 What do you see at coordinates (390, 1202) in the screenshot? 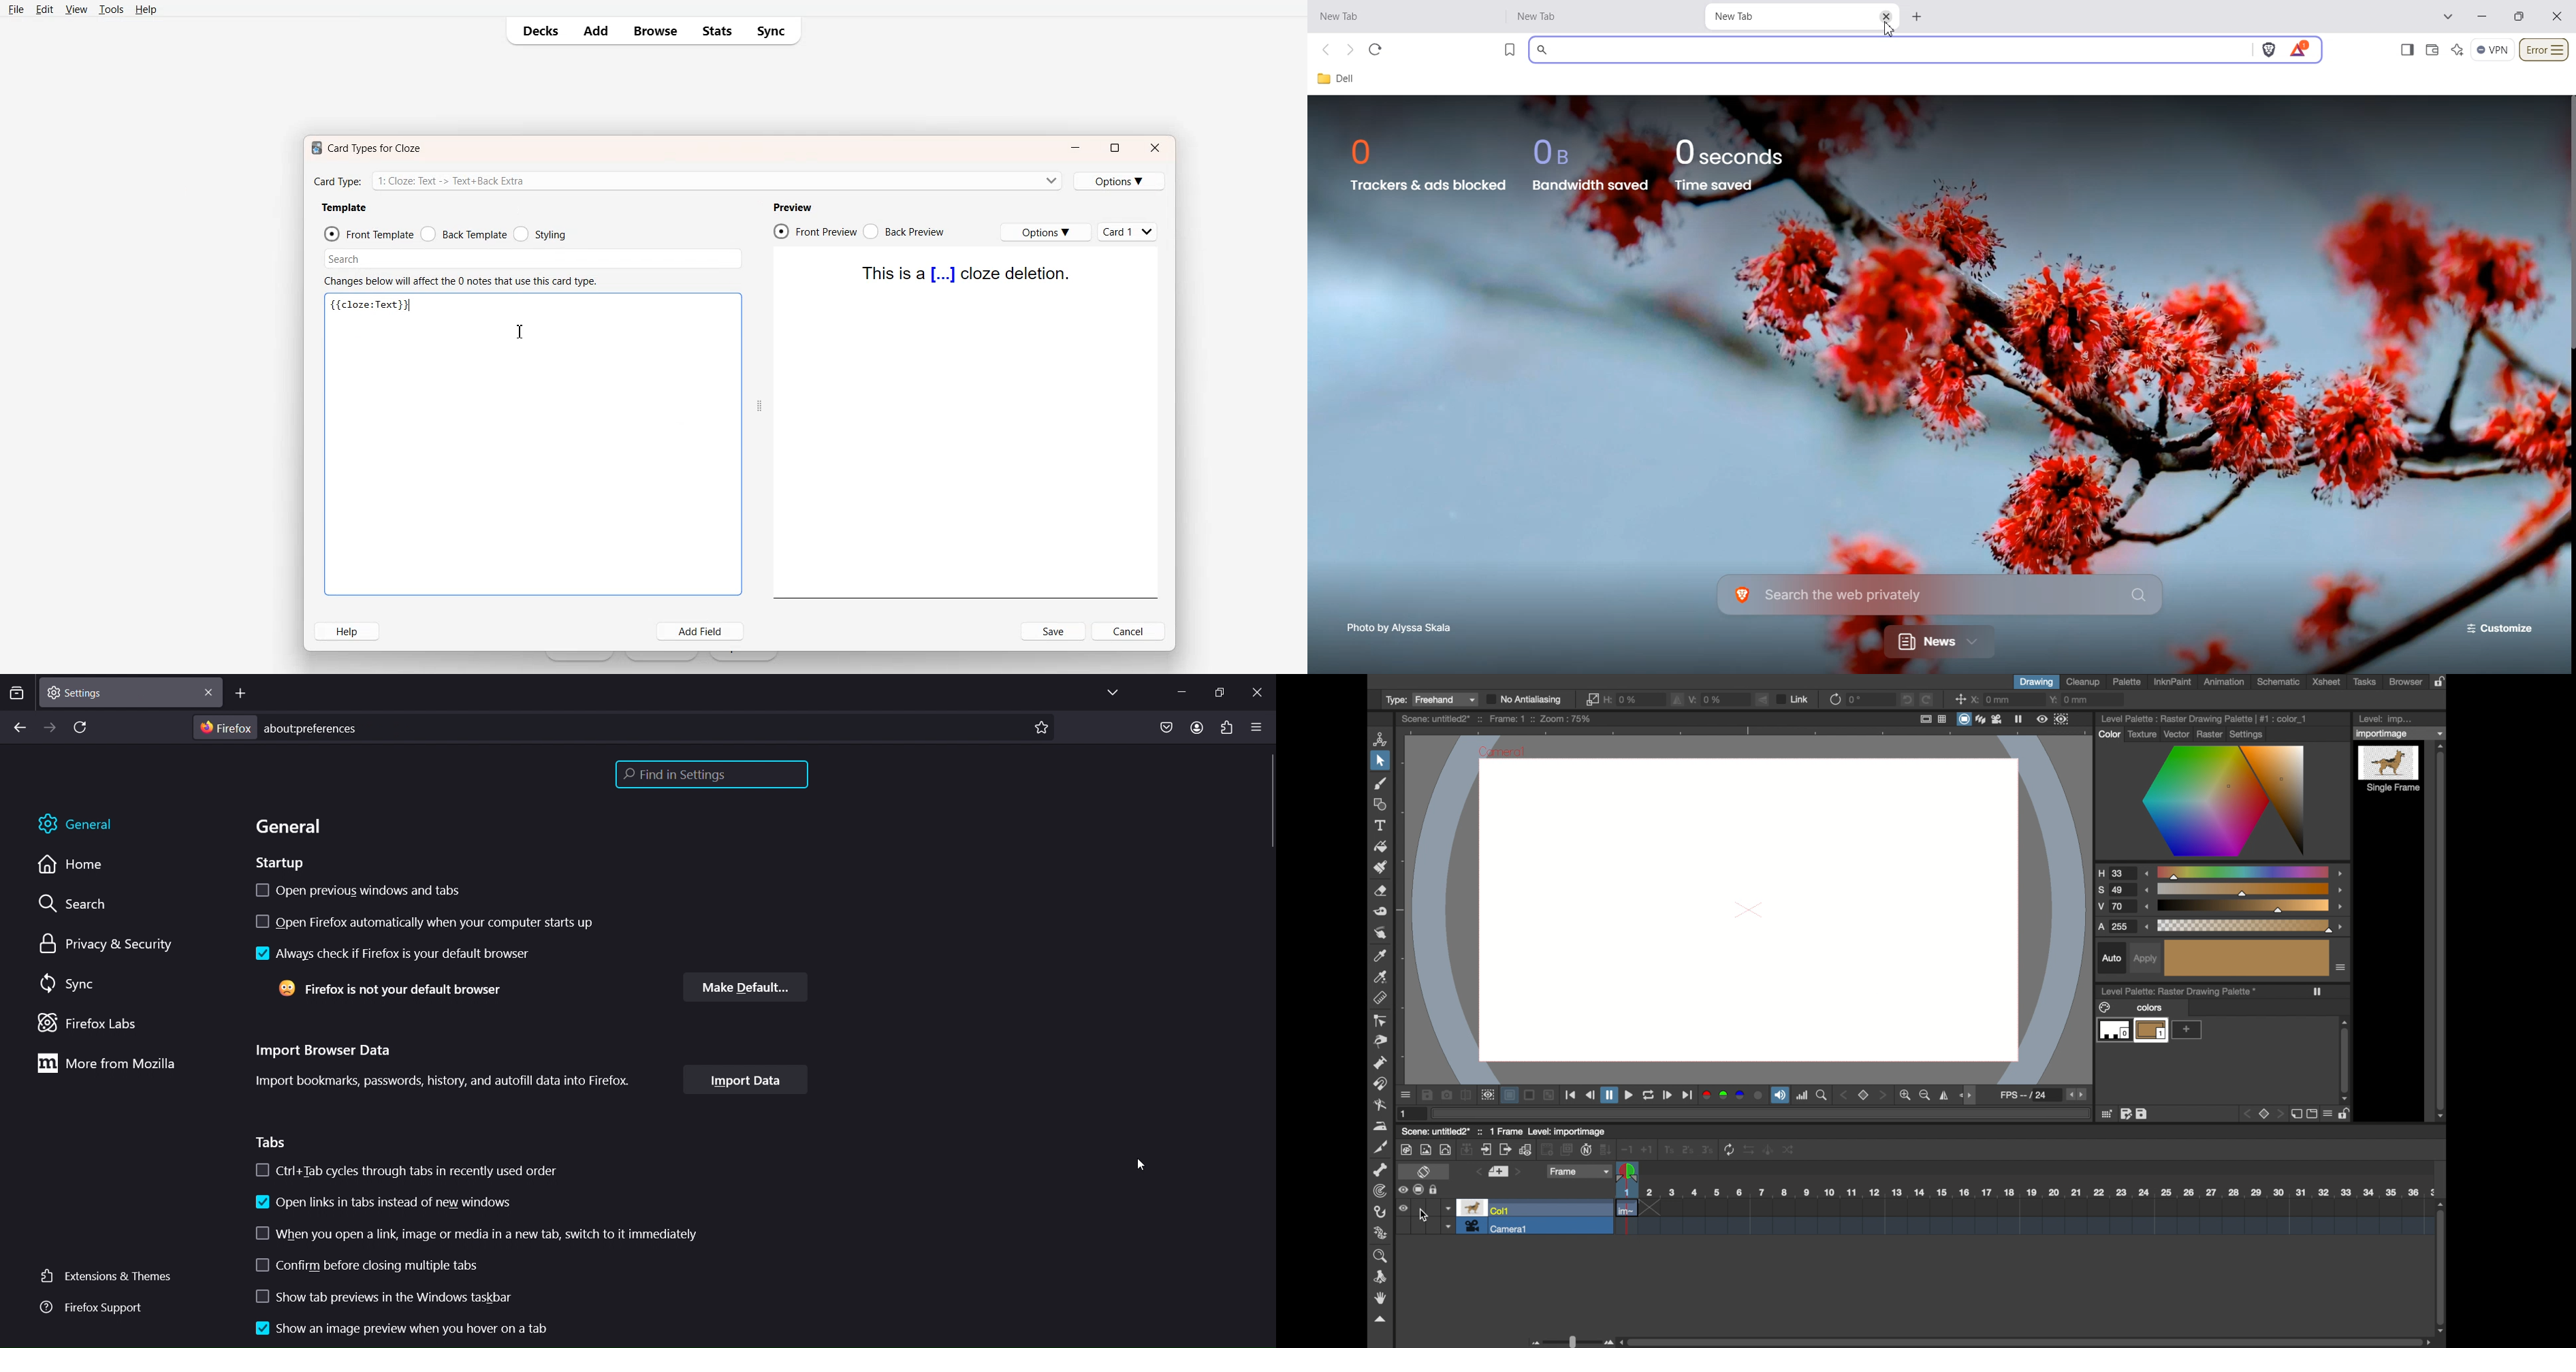
I see `open links instead of new windows` at bounding box center [390, 1202].